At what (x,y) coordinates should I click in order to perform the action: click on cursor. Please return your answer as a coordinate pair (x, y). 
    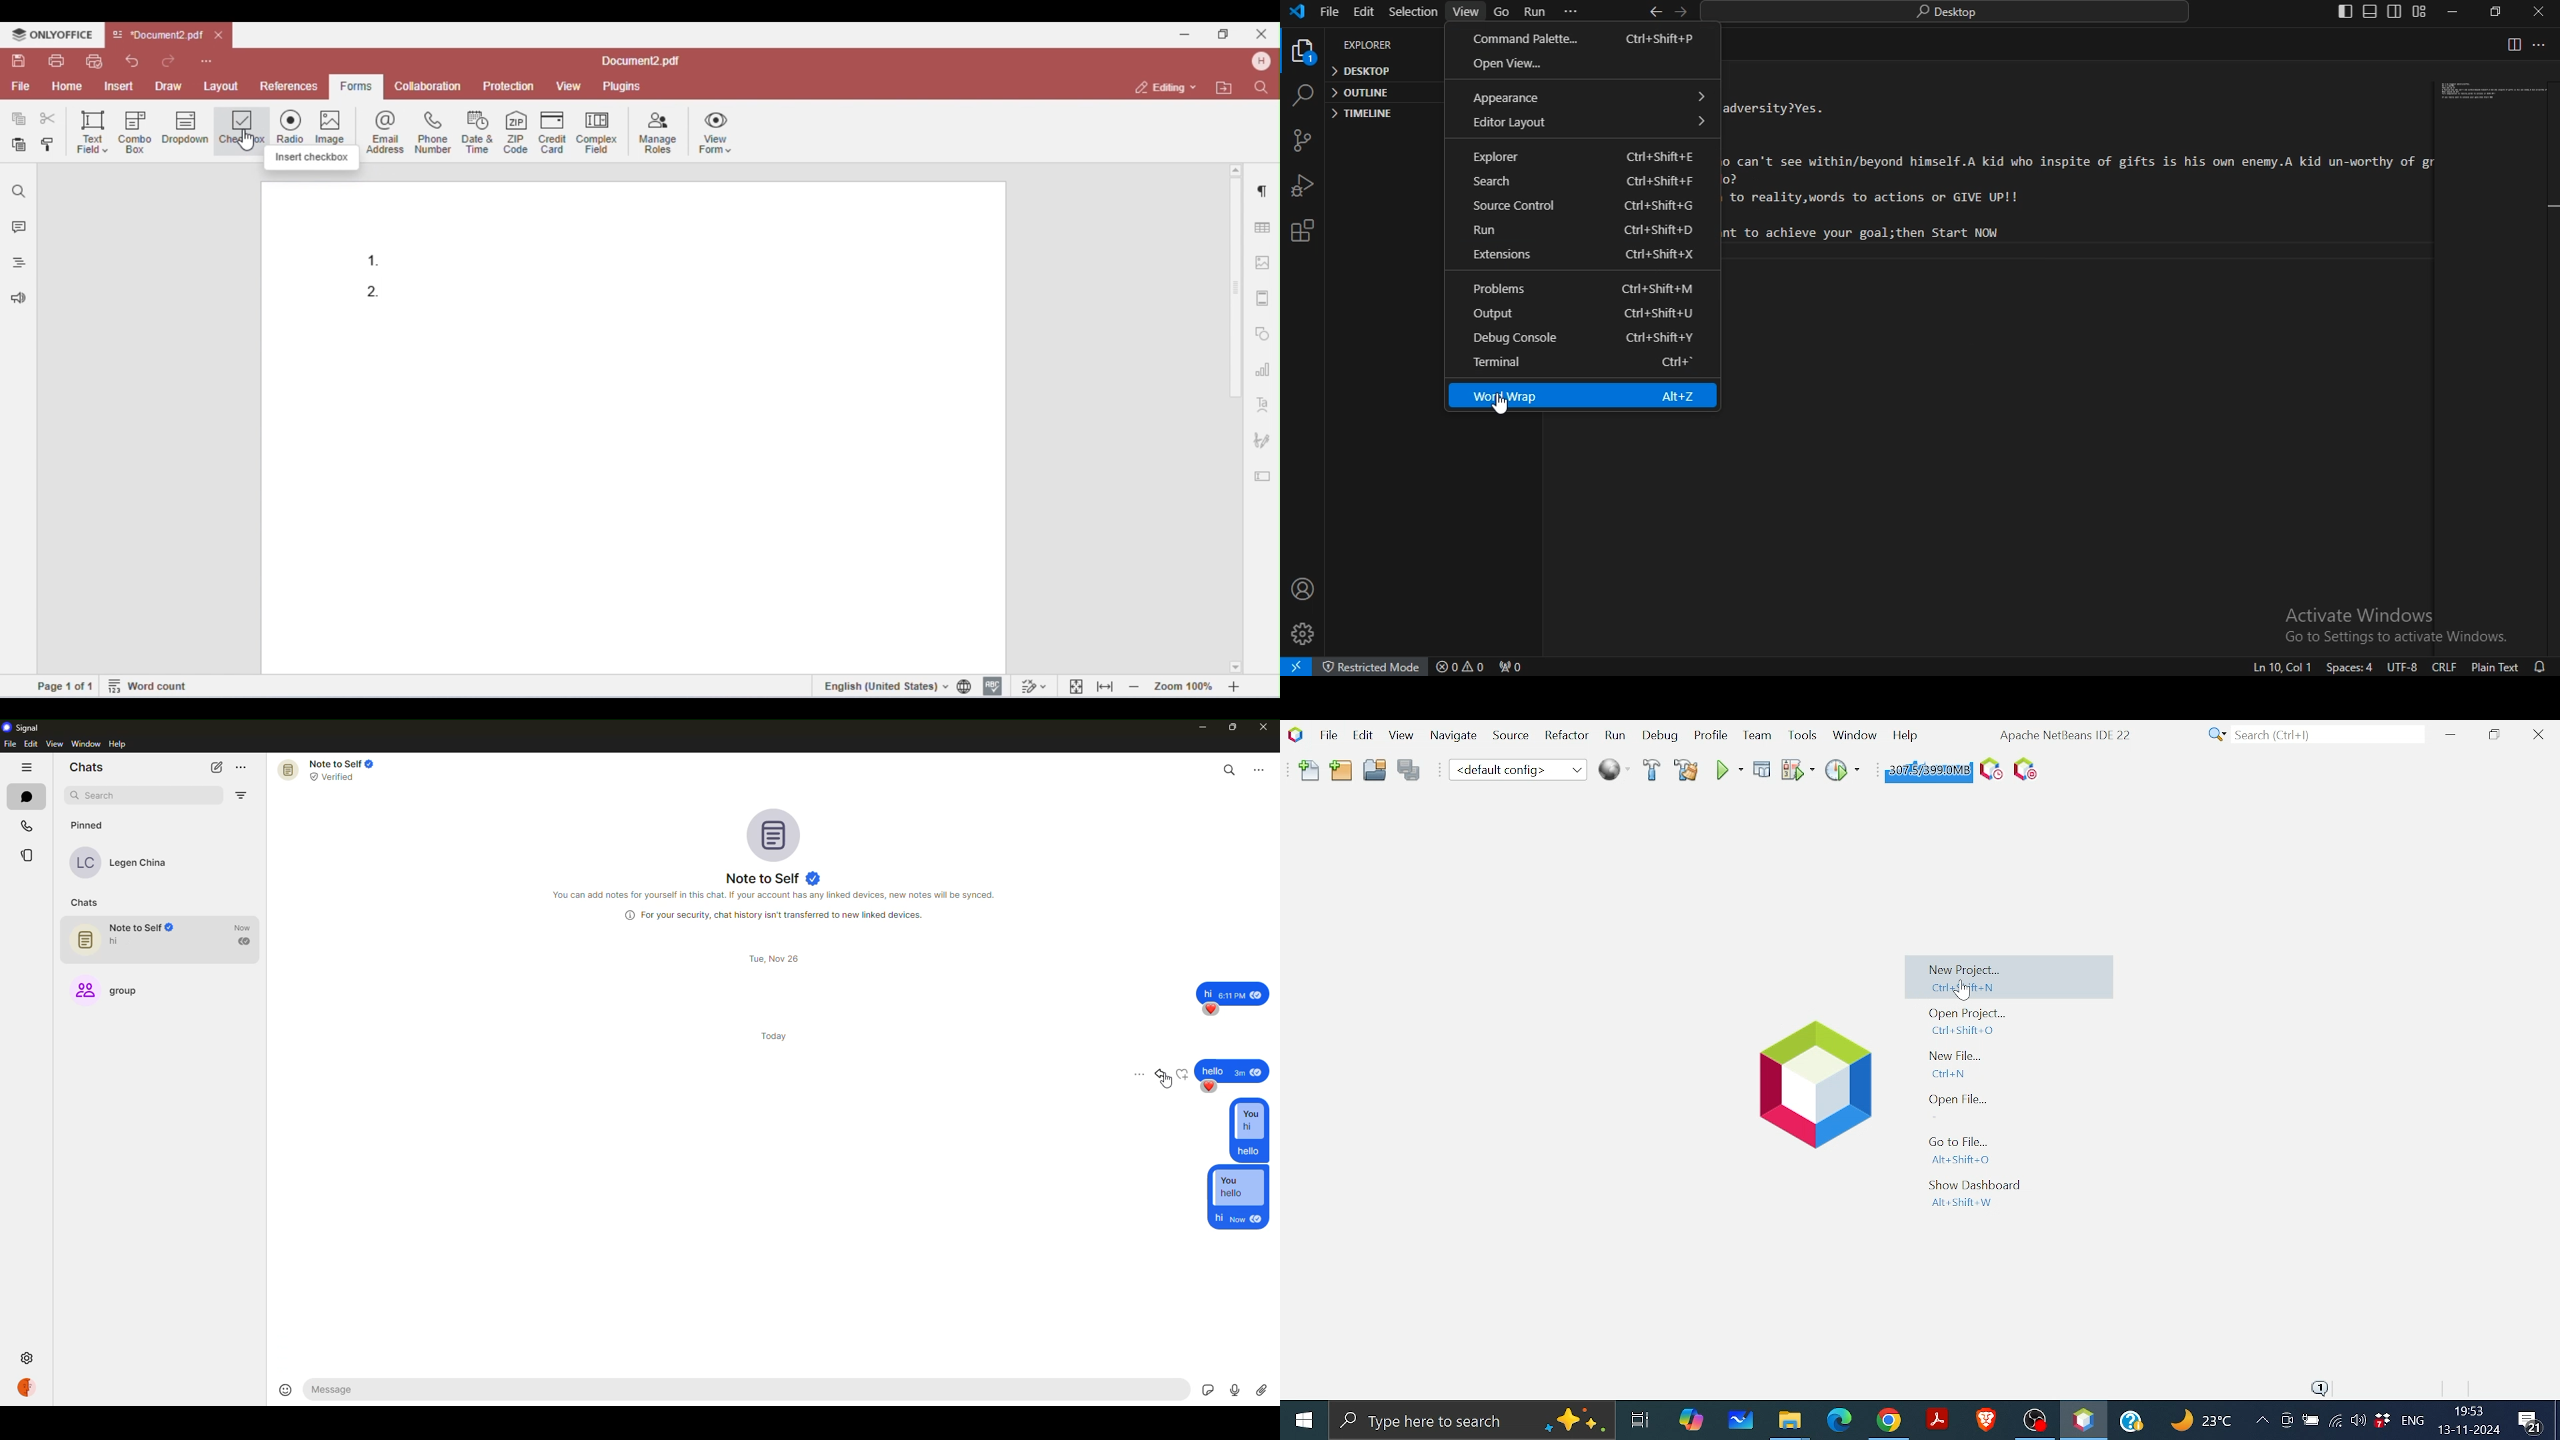
    Looking at the image, I should click on (1167, 1089).